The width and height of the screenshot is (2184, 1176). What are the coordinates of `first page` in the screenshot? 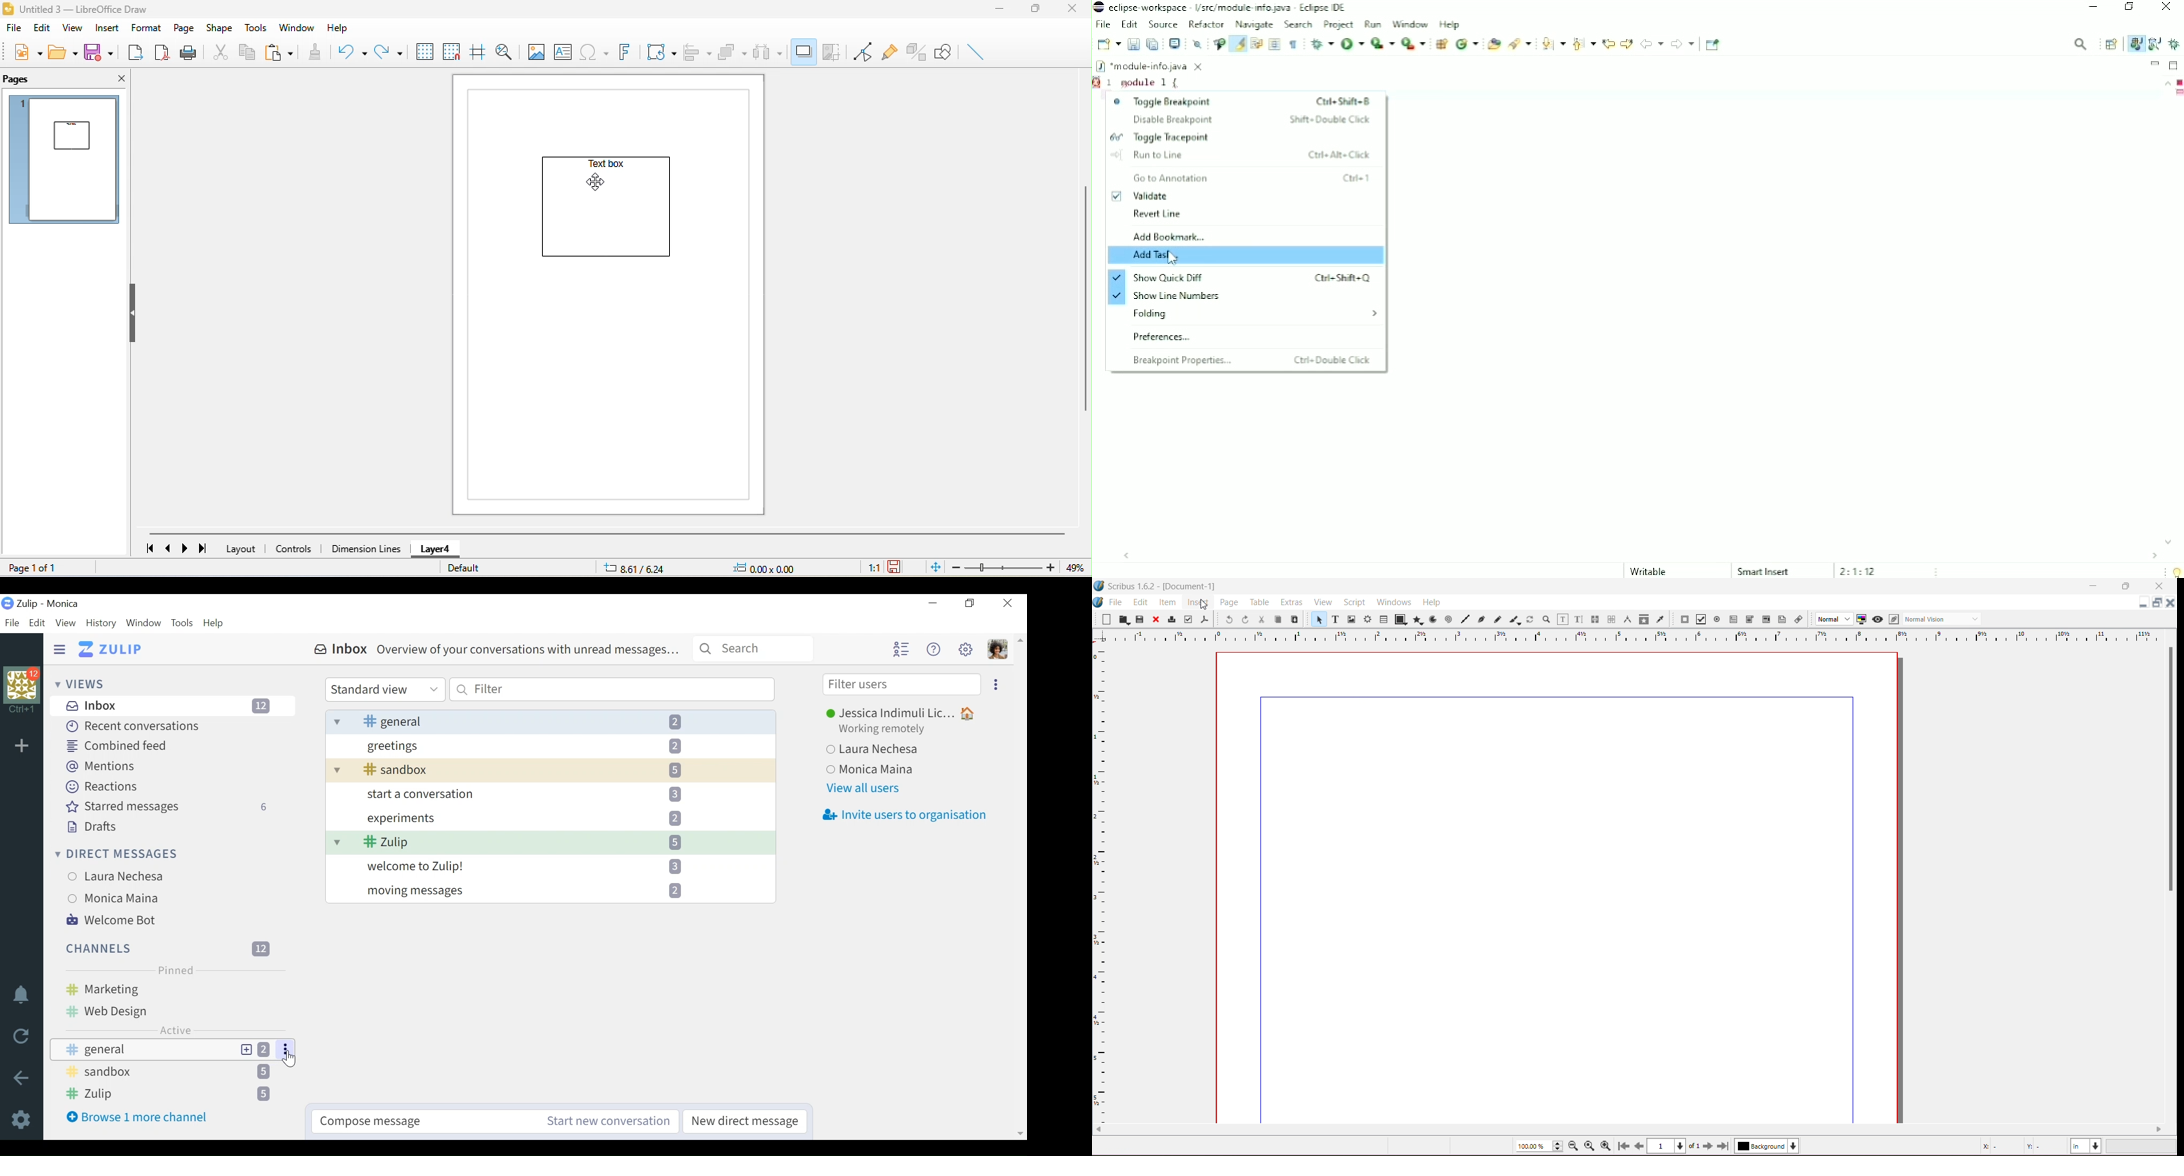 It's located at (148, 548).